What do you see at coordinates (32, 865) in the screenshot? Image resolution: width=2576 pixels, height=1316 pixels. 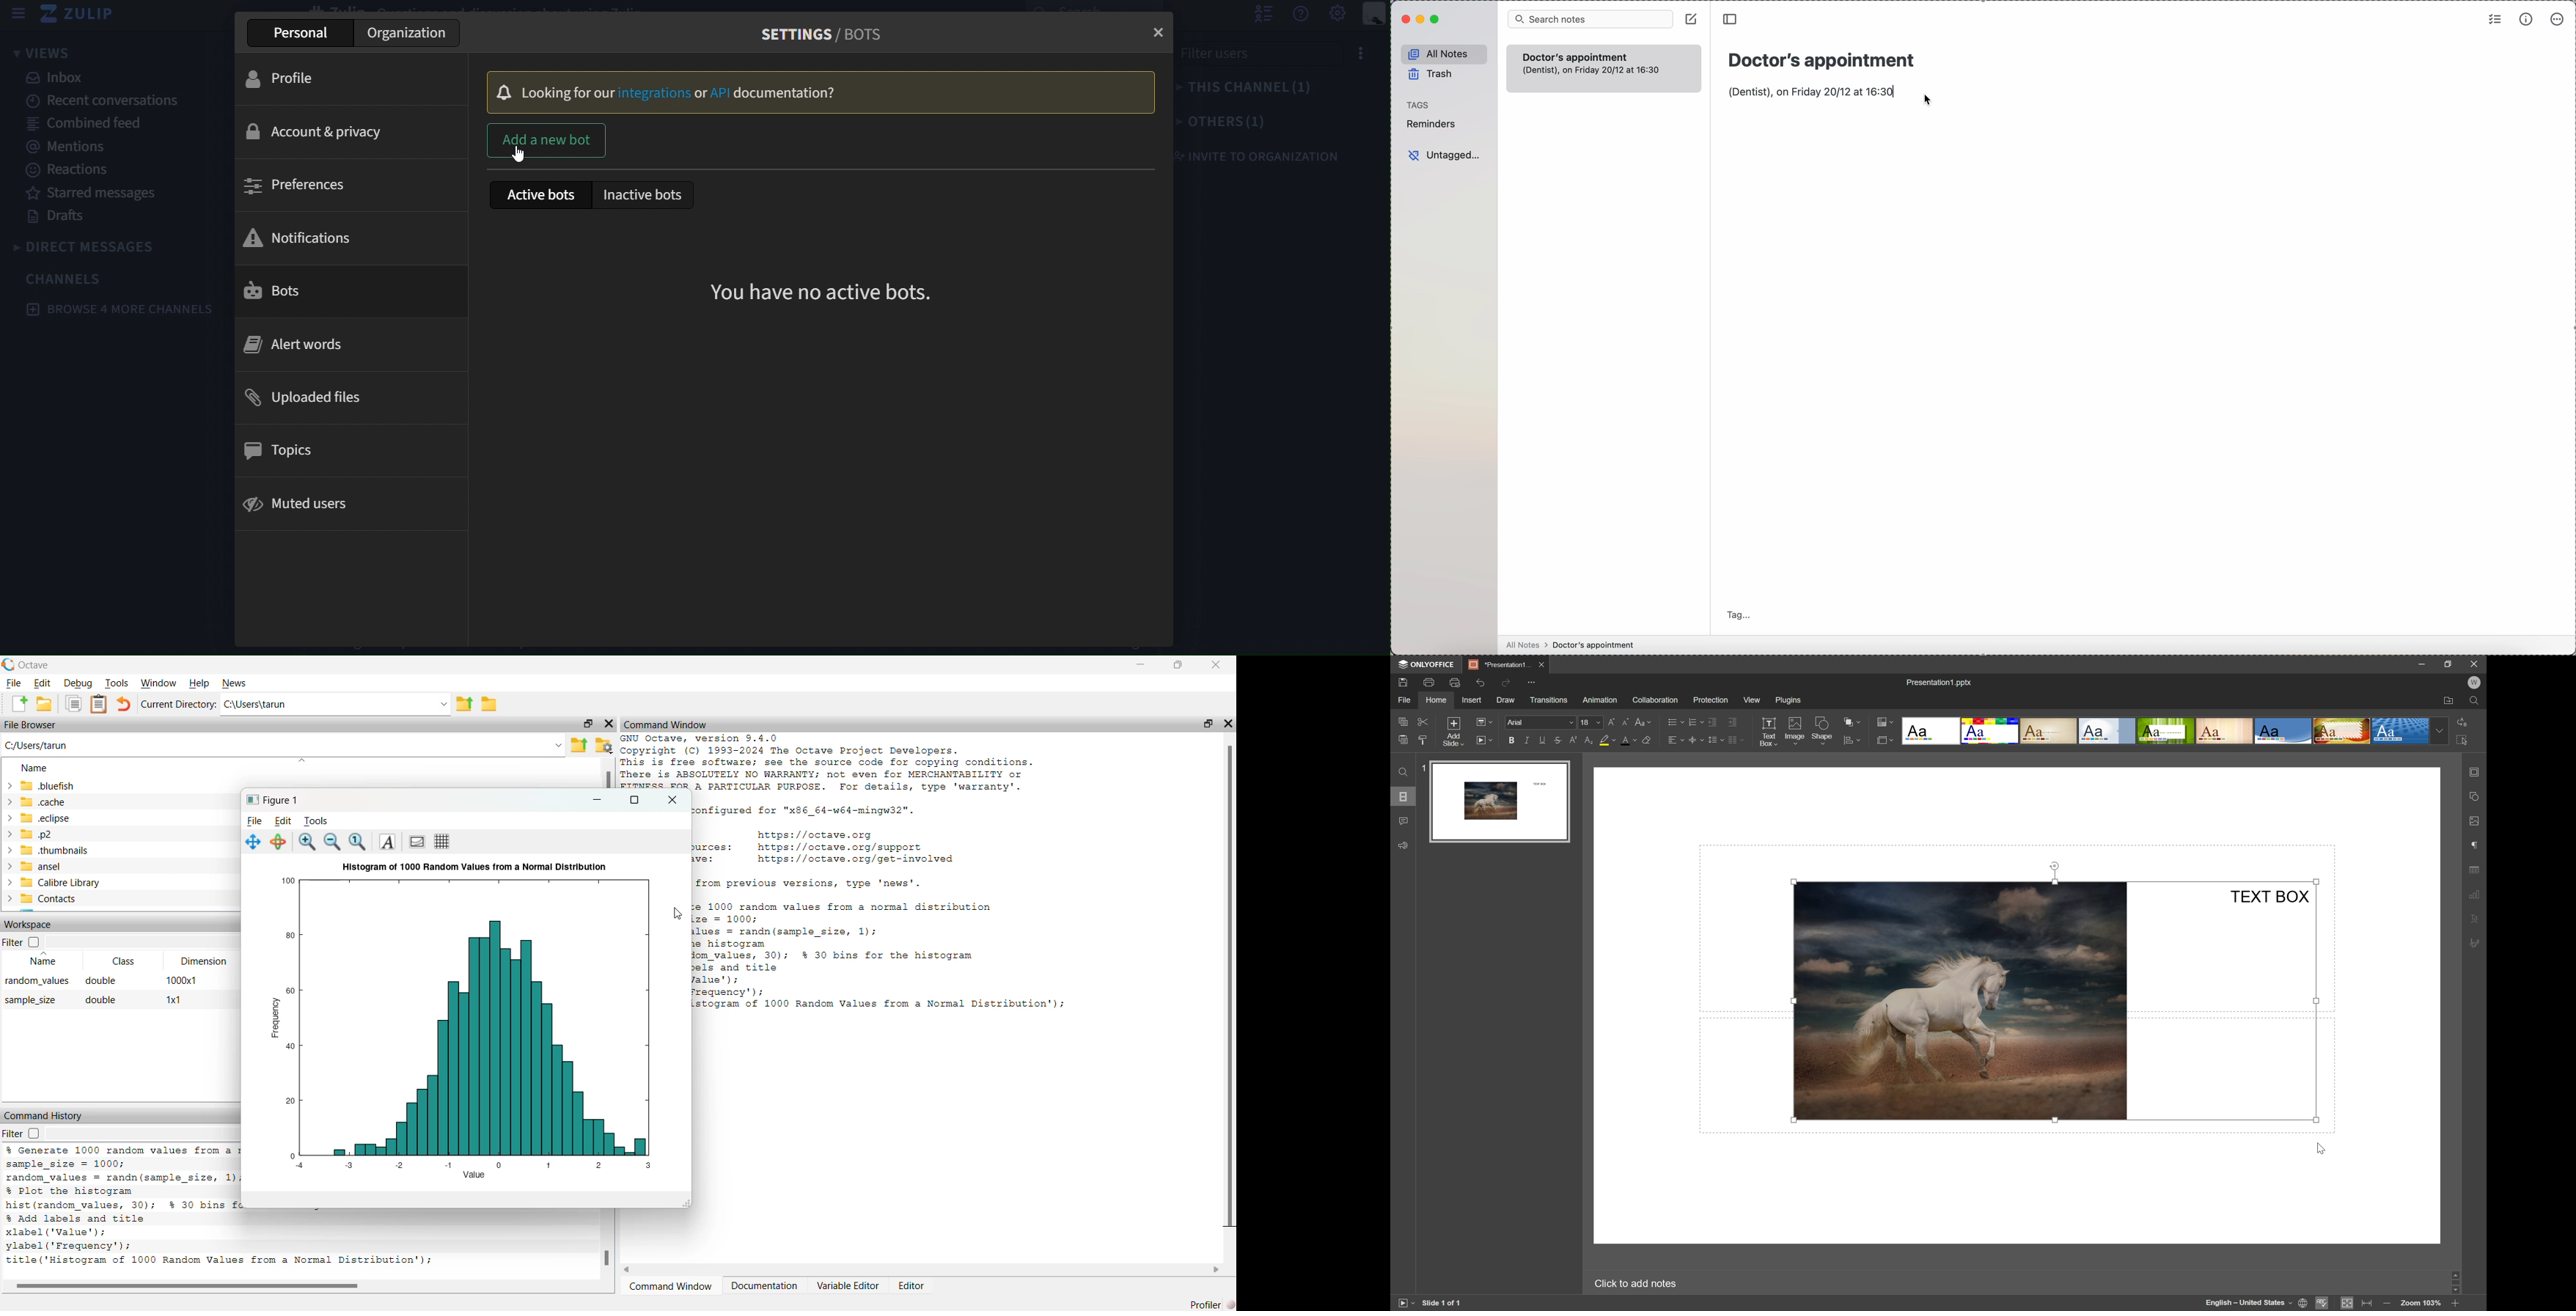 I see `ansel` at bounding box center [32, 865].